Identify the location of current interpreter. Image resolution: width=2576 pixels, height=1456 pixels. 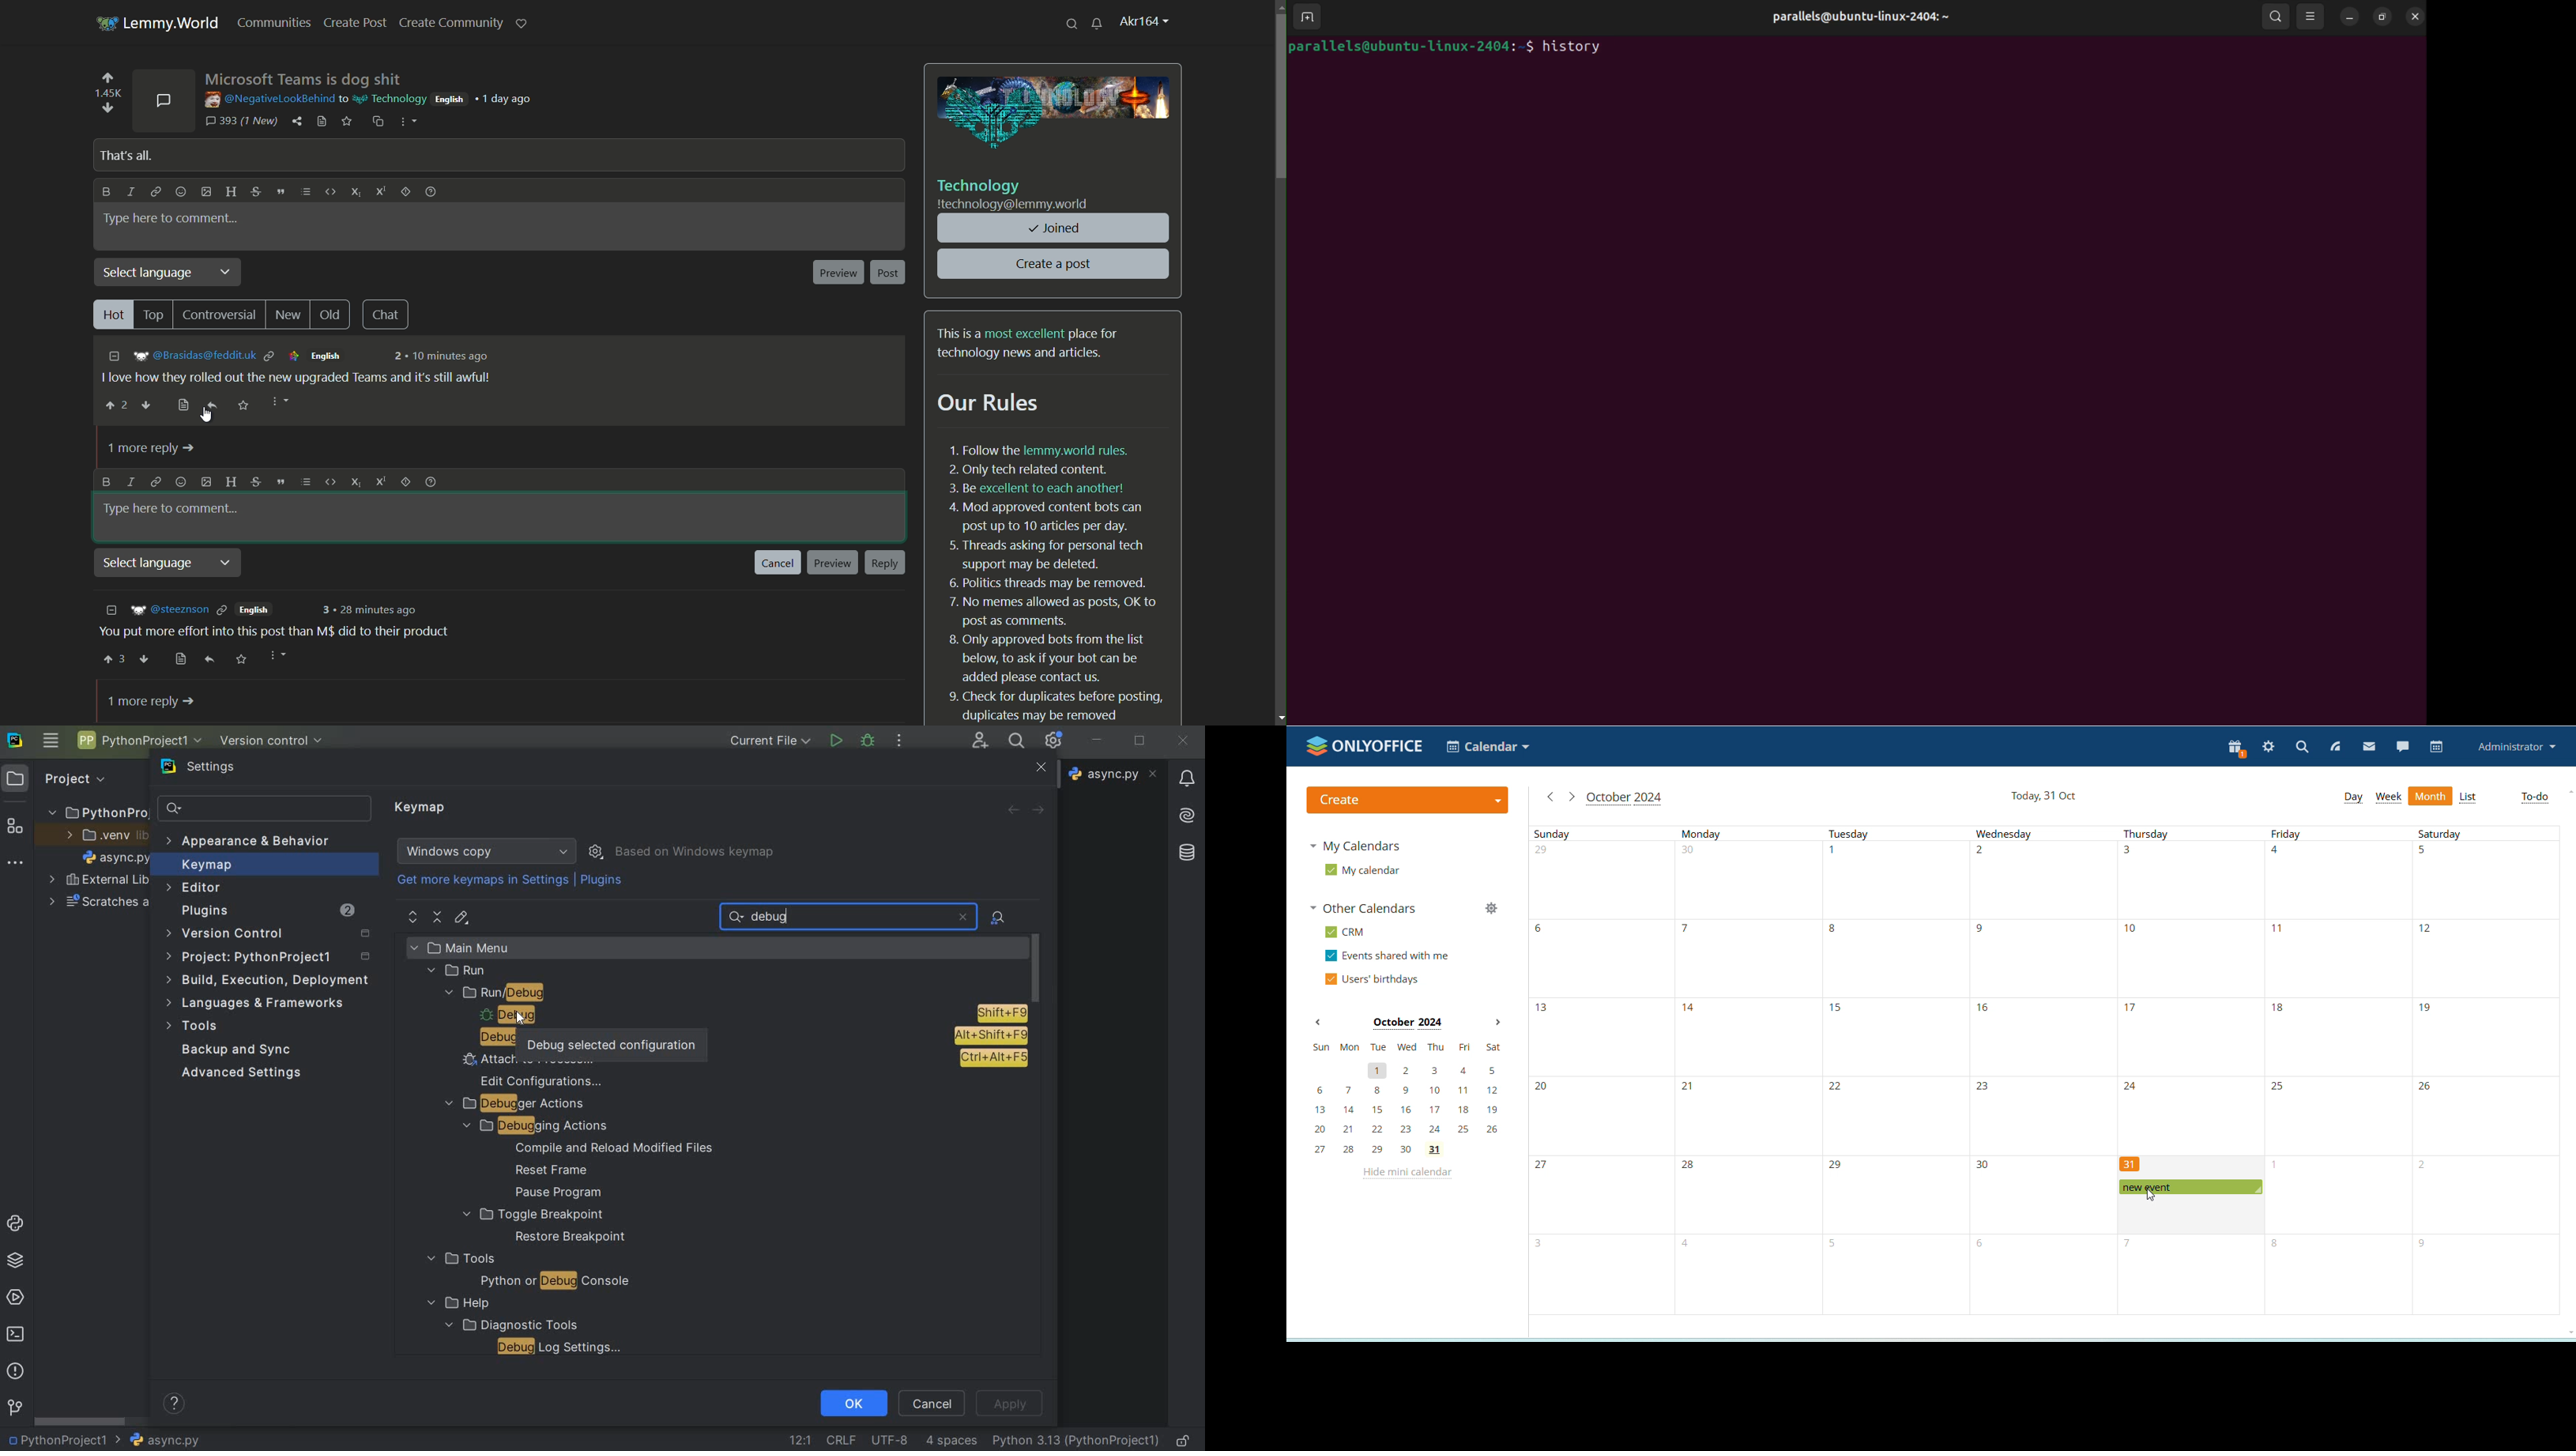
(1077, 1440).